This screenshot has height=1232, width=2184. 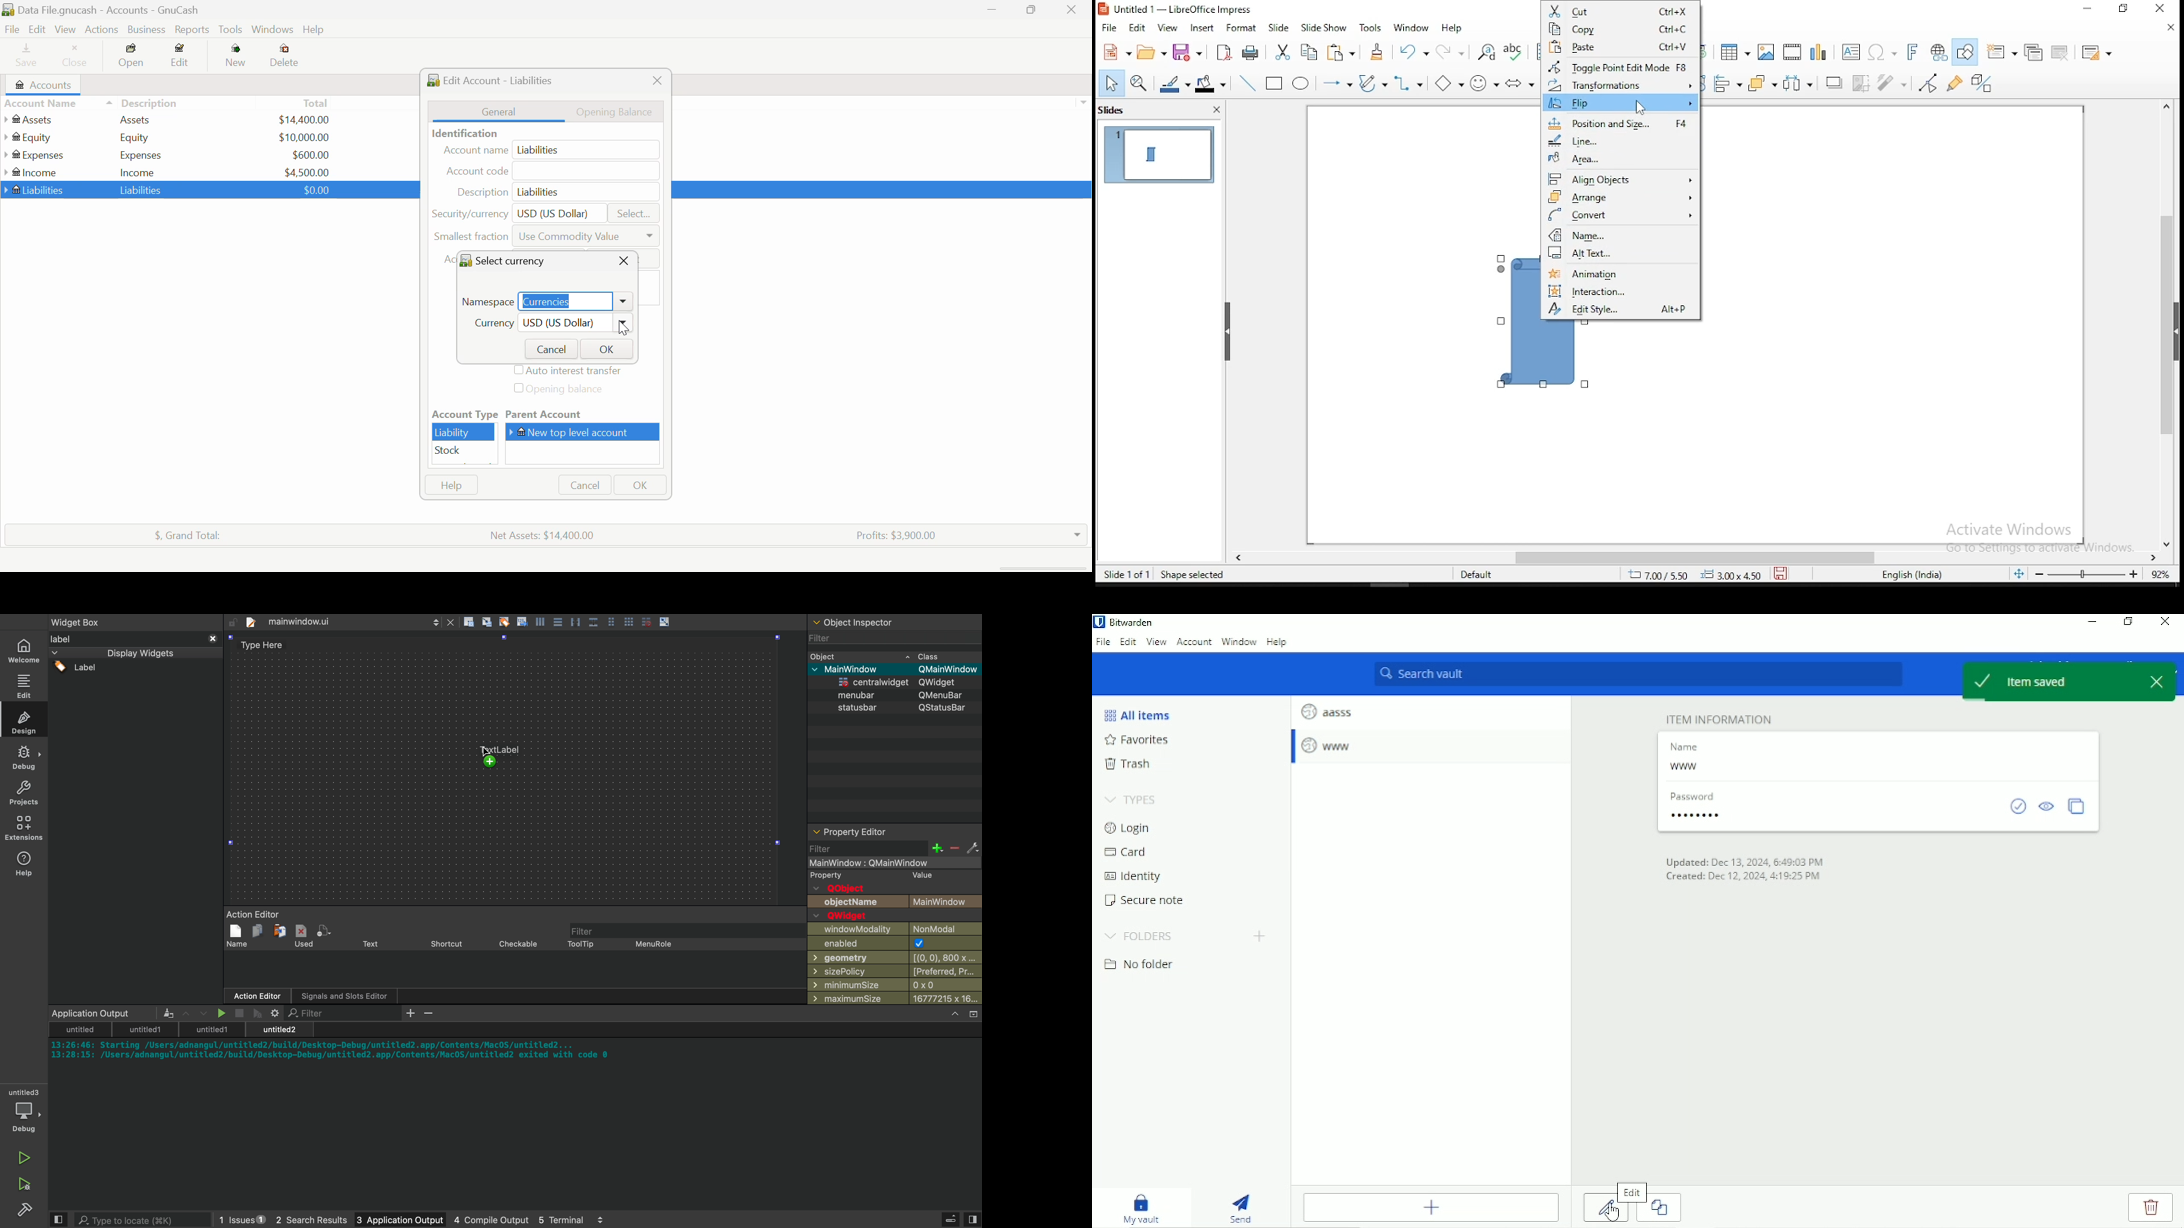 What do you see at coordinates (24, 1154) in the screenshot?
I see `run` at bounding box center [24, 1154].